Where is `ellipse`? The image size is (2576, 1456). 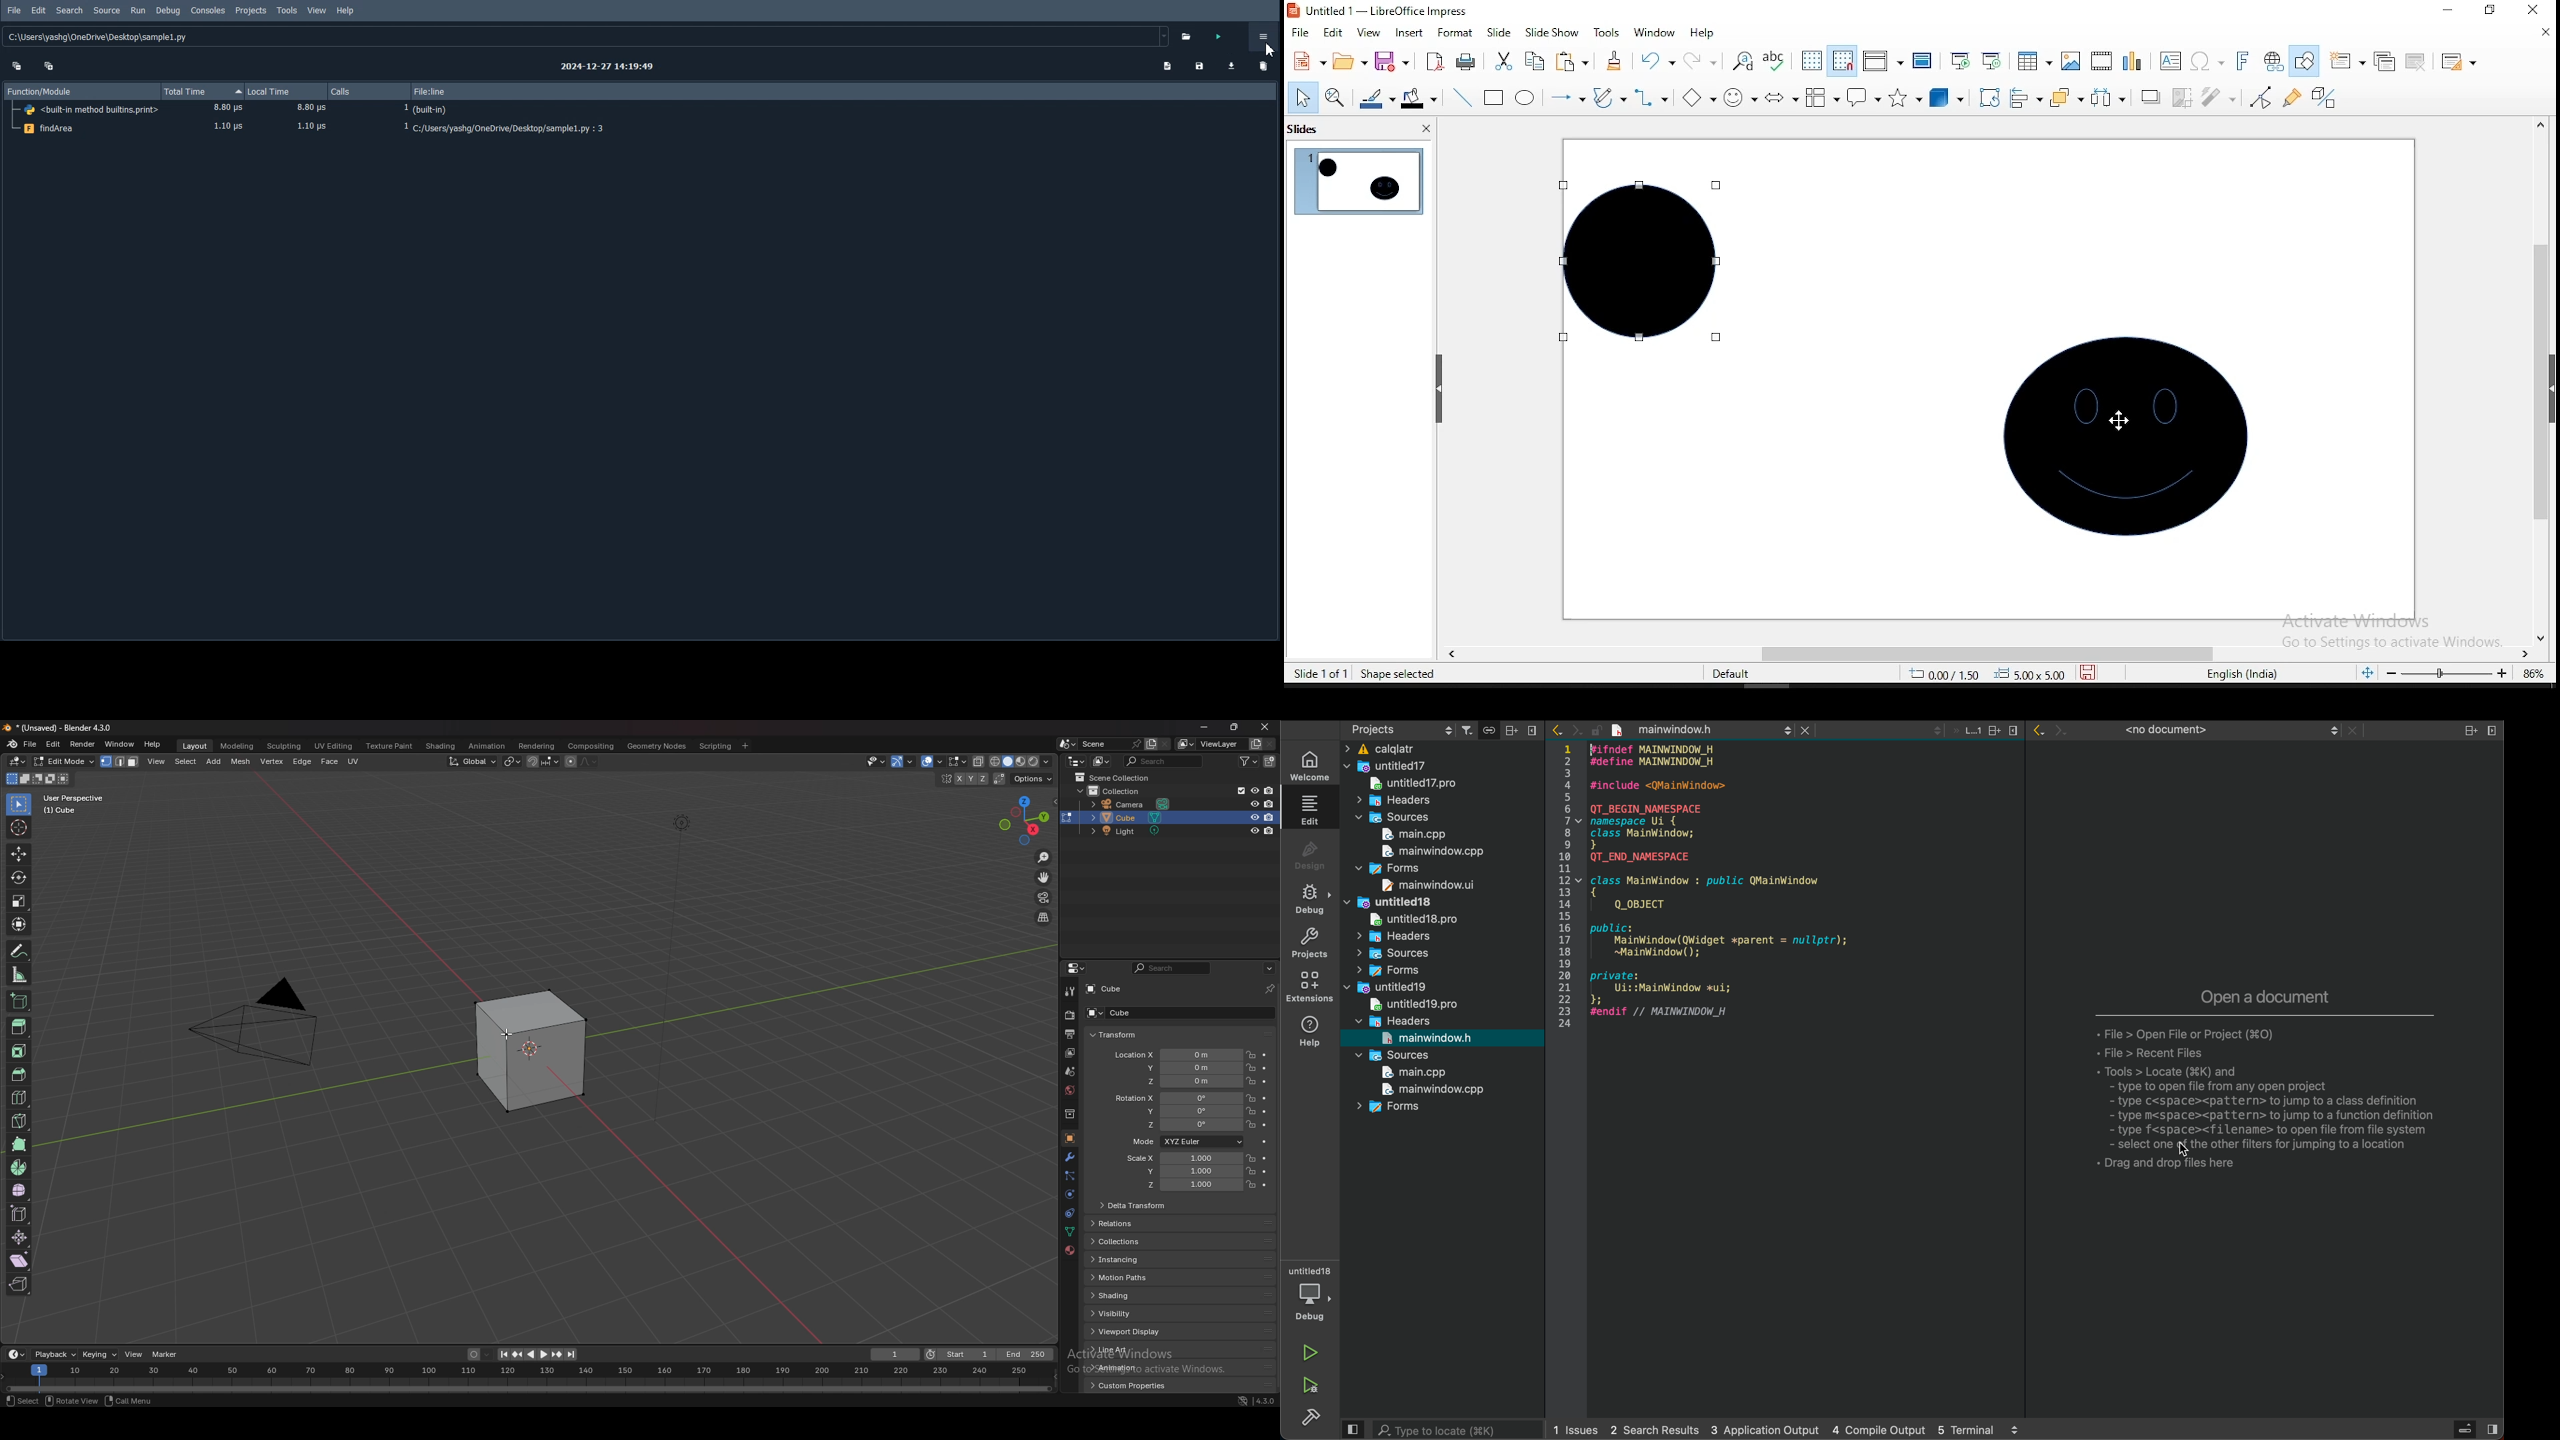
ellipse is located at coordinates (1524, 97).